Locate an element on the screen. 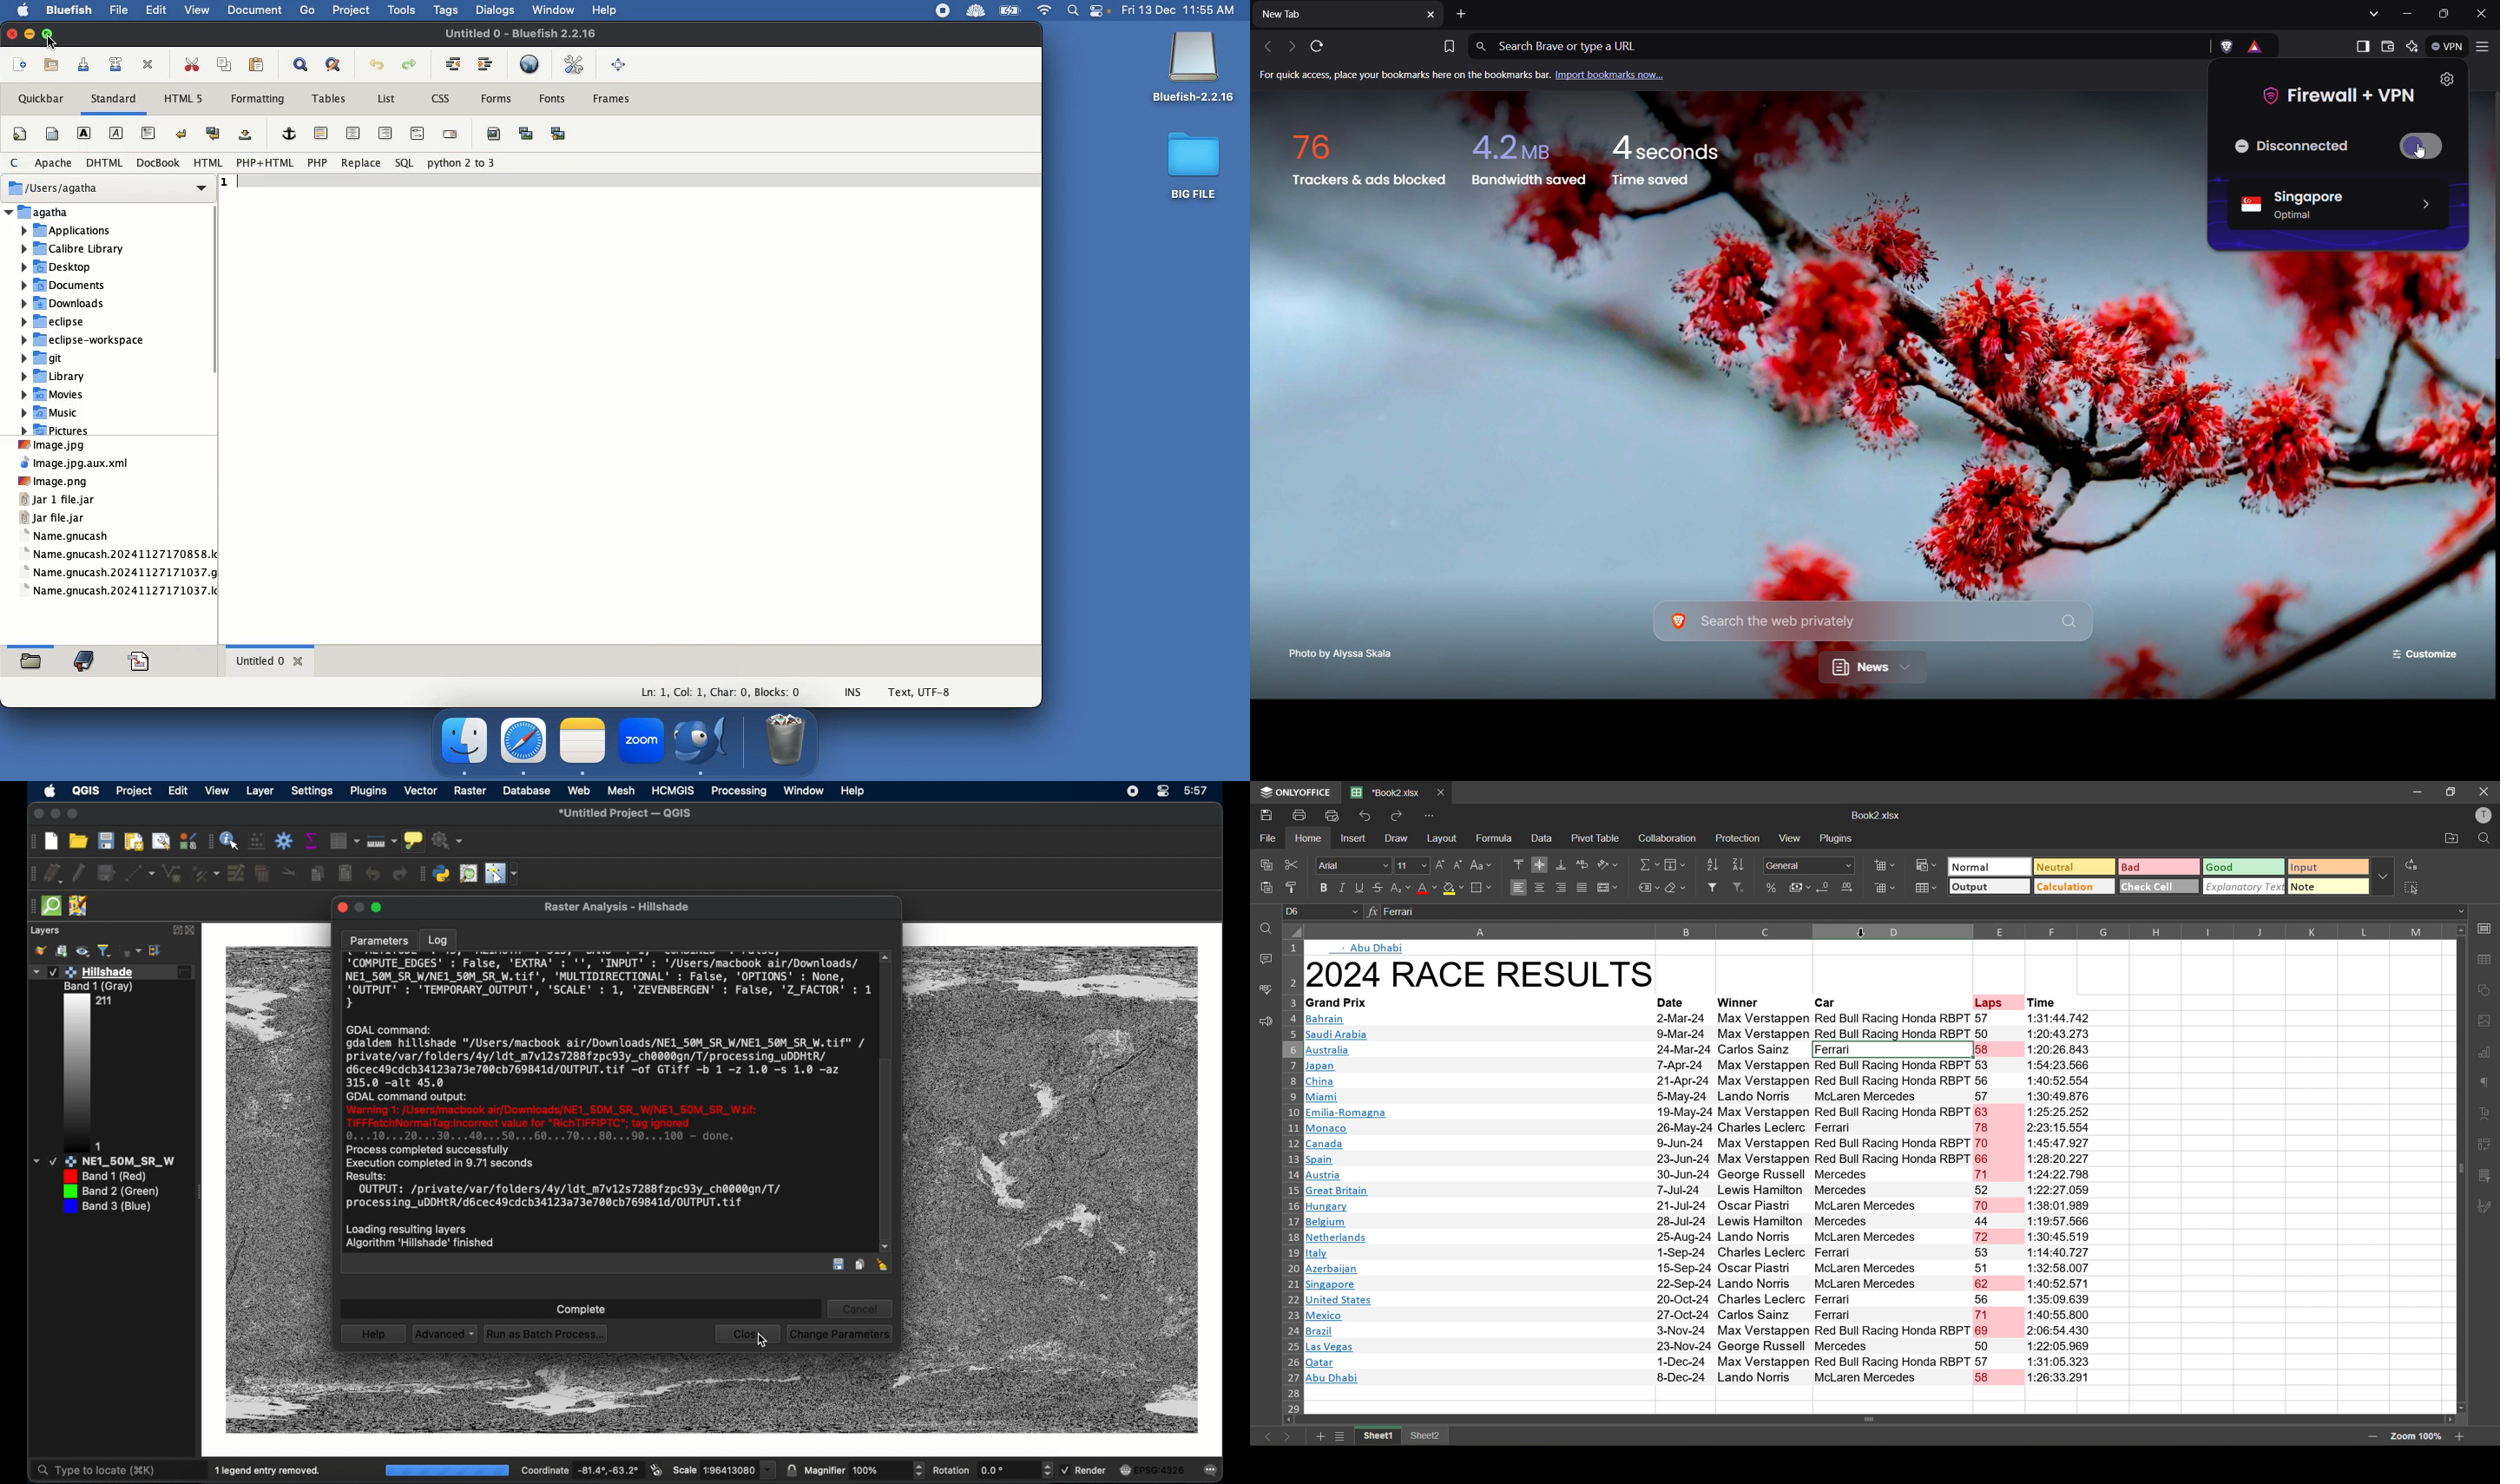 The image size is (2520, 1484). Bl Austria 30-Jun-24 George Russell Mercedes 71 1:24:22.798 is located at coordinates (1699, 1174).